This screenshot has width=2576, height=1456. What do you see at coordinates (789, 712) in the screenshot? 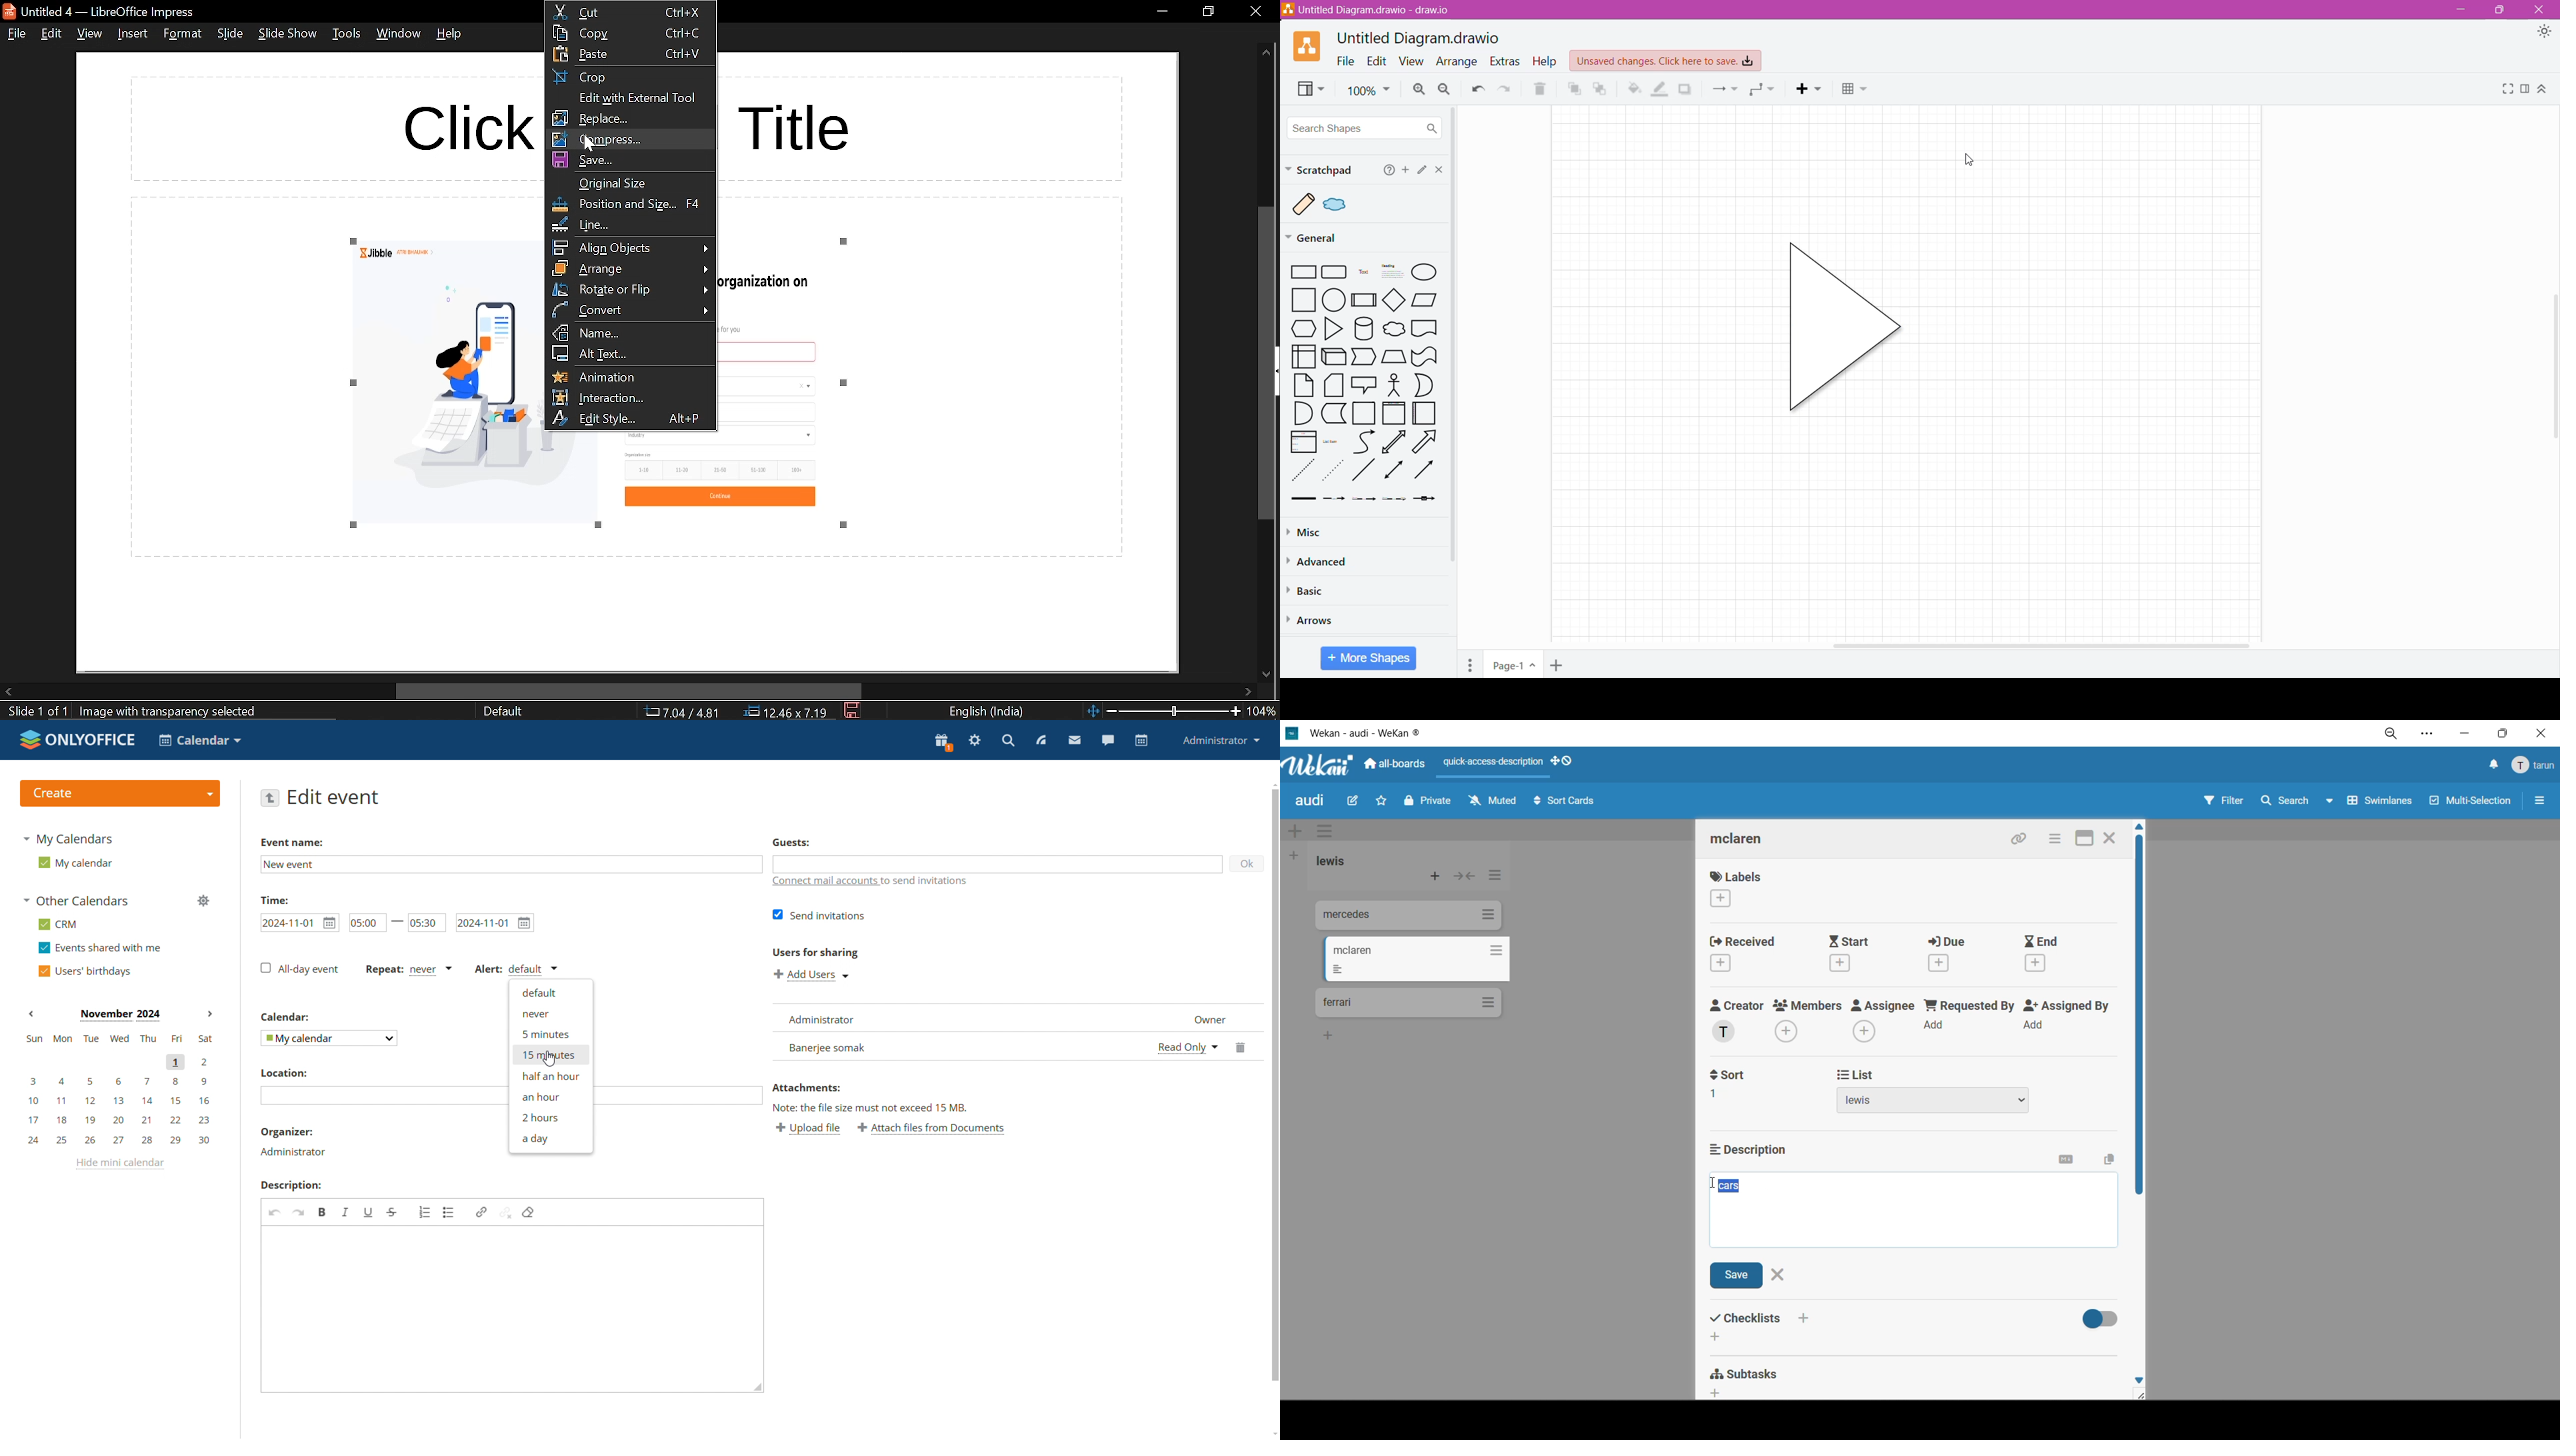
I see `location` at bounding box center [789, 712].